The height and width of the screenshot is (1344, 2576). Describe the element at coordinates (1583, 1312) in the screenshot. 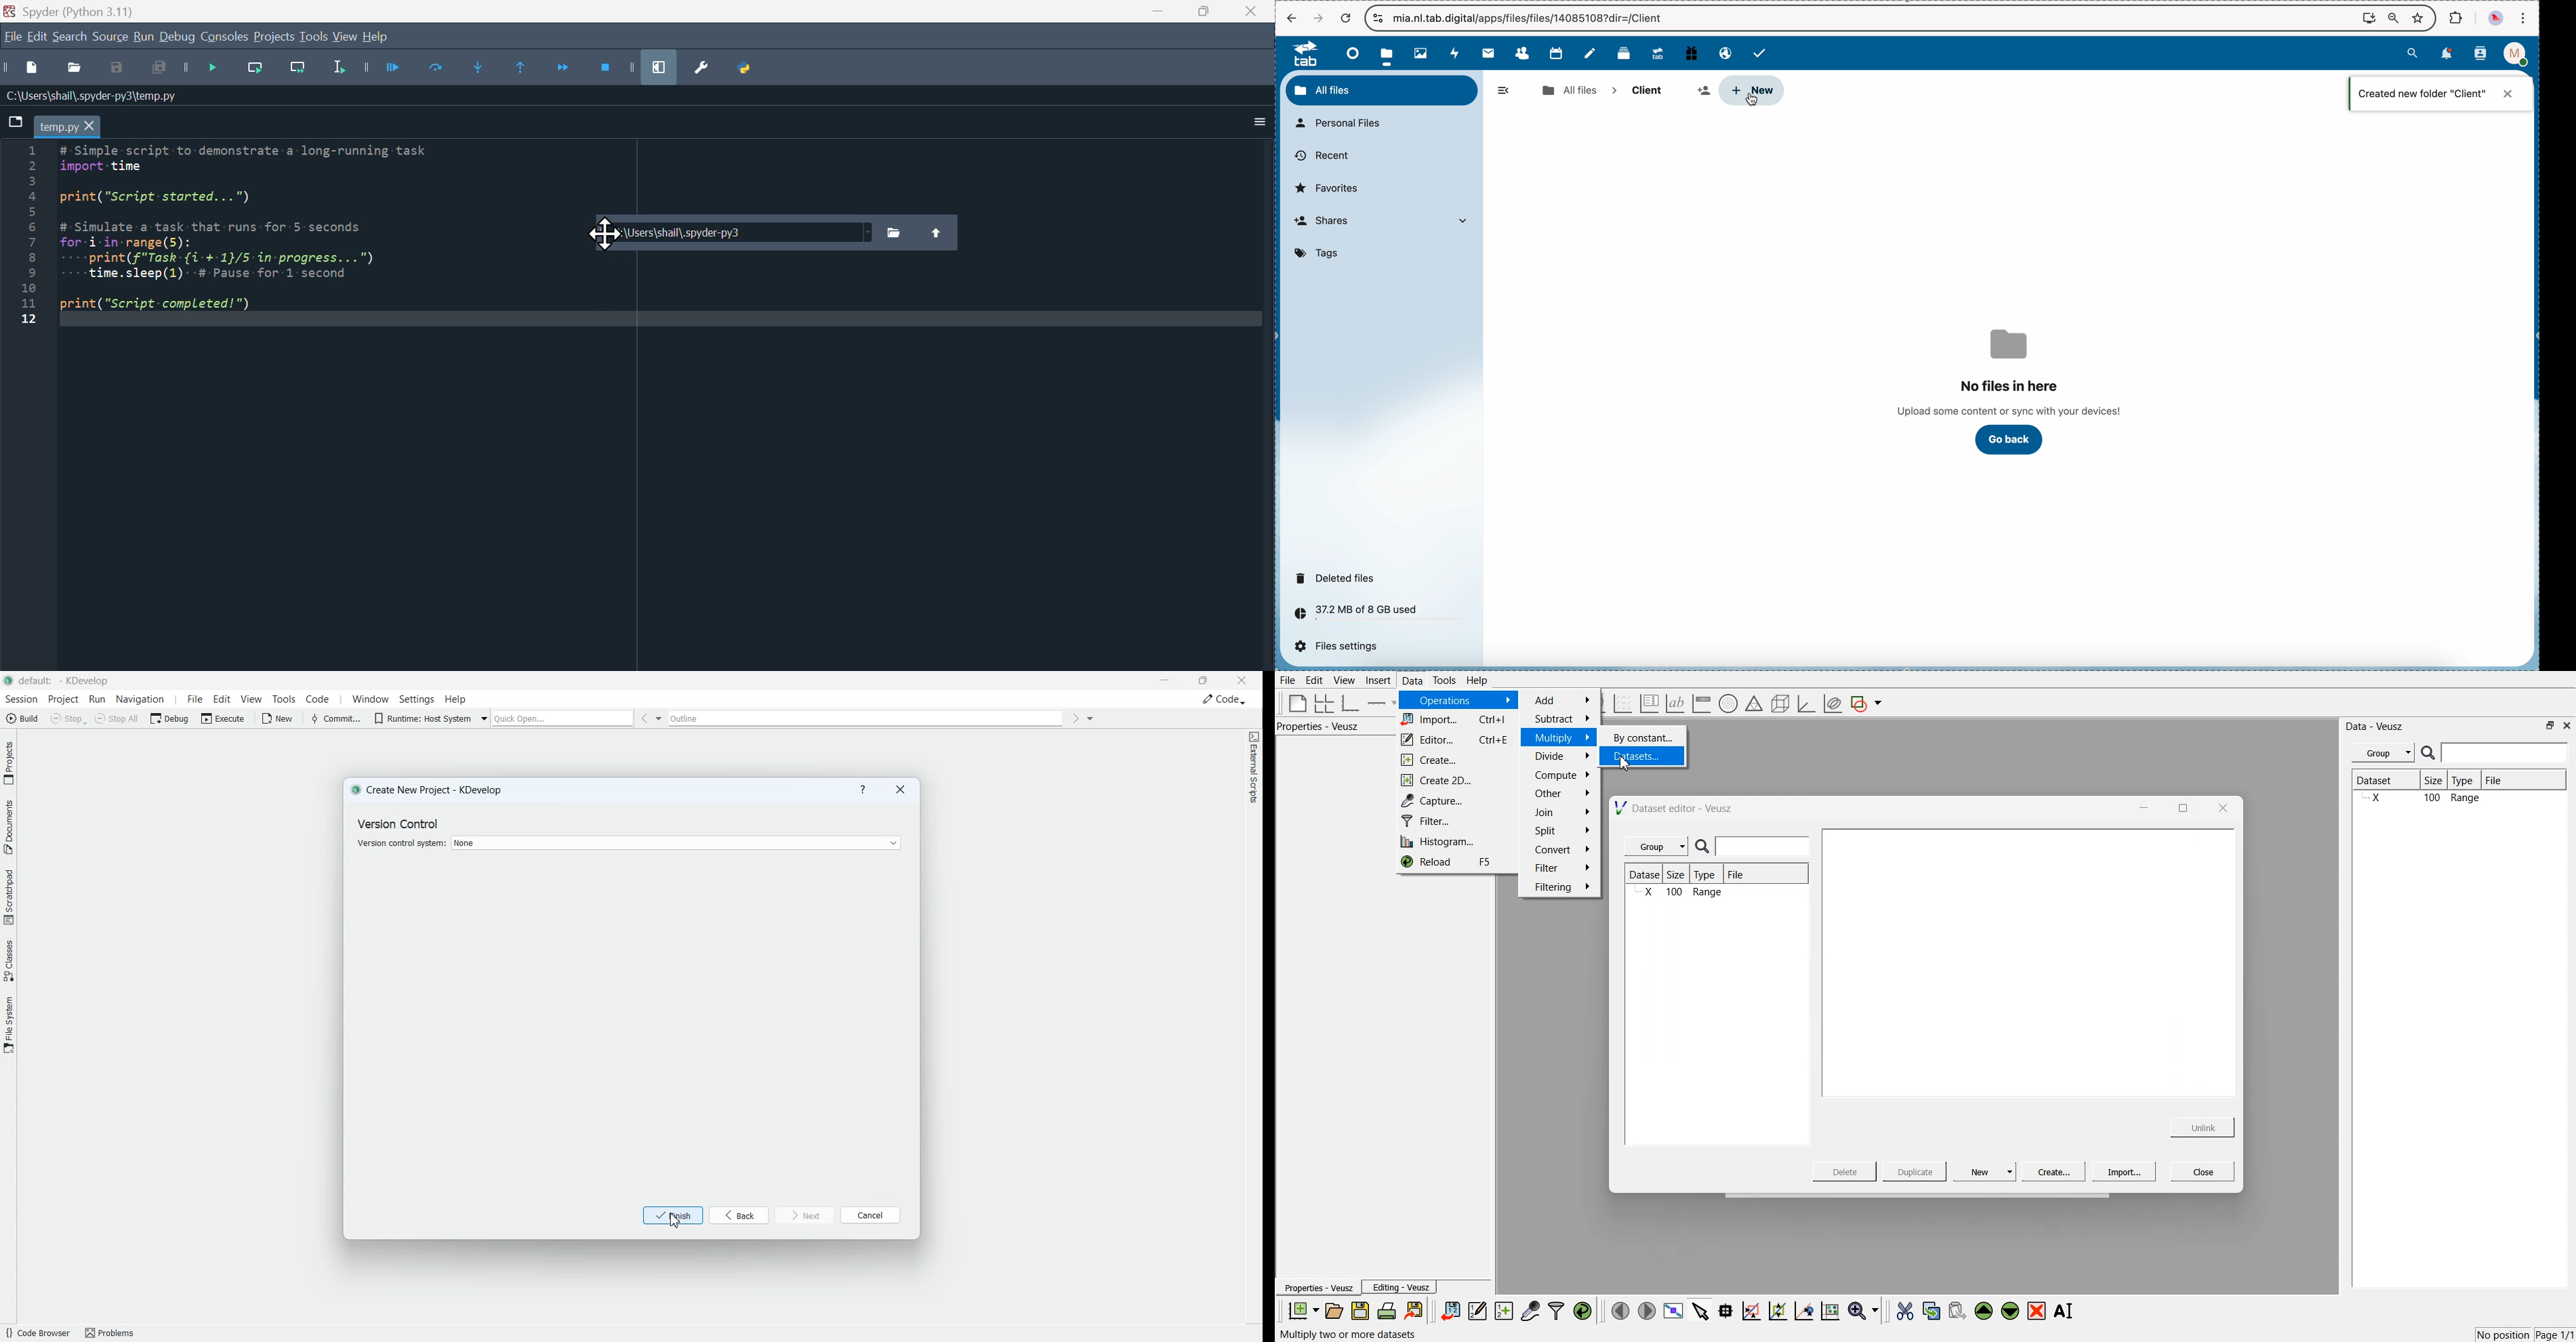

I see `reload the data points` at that location.